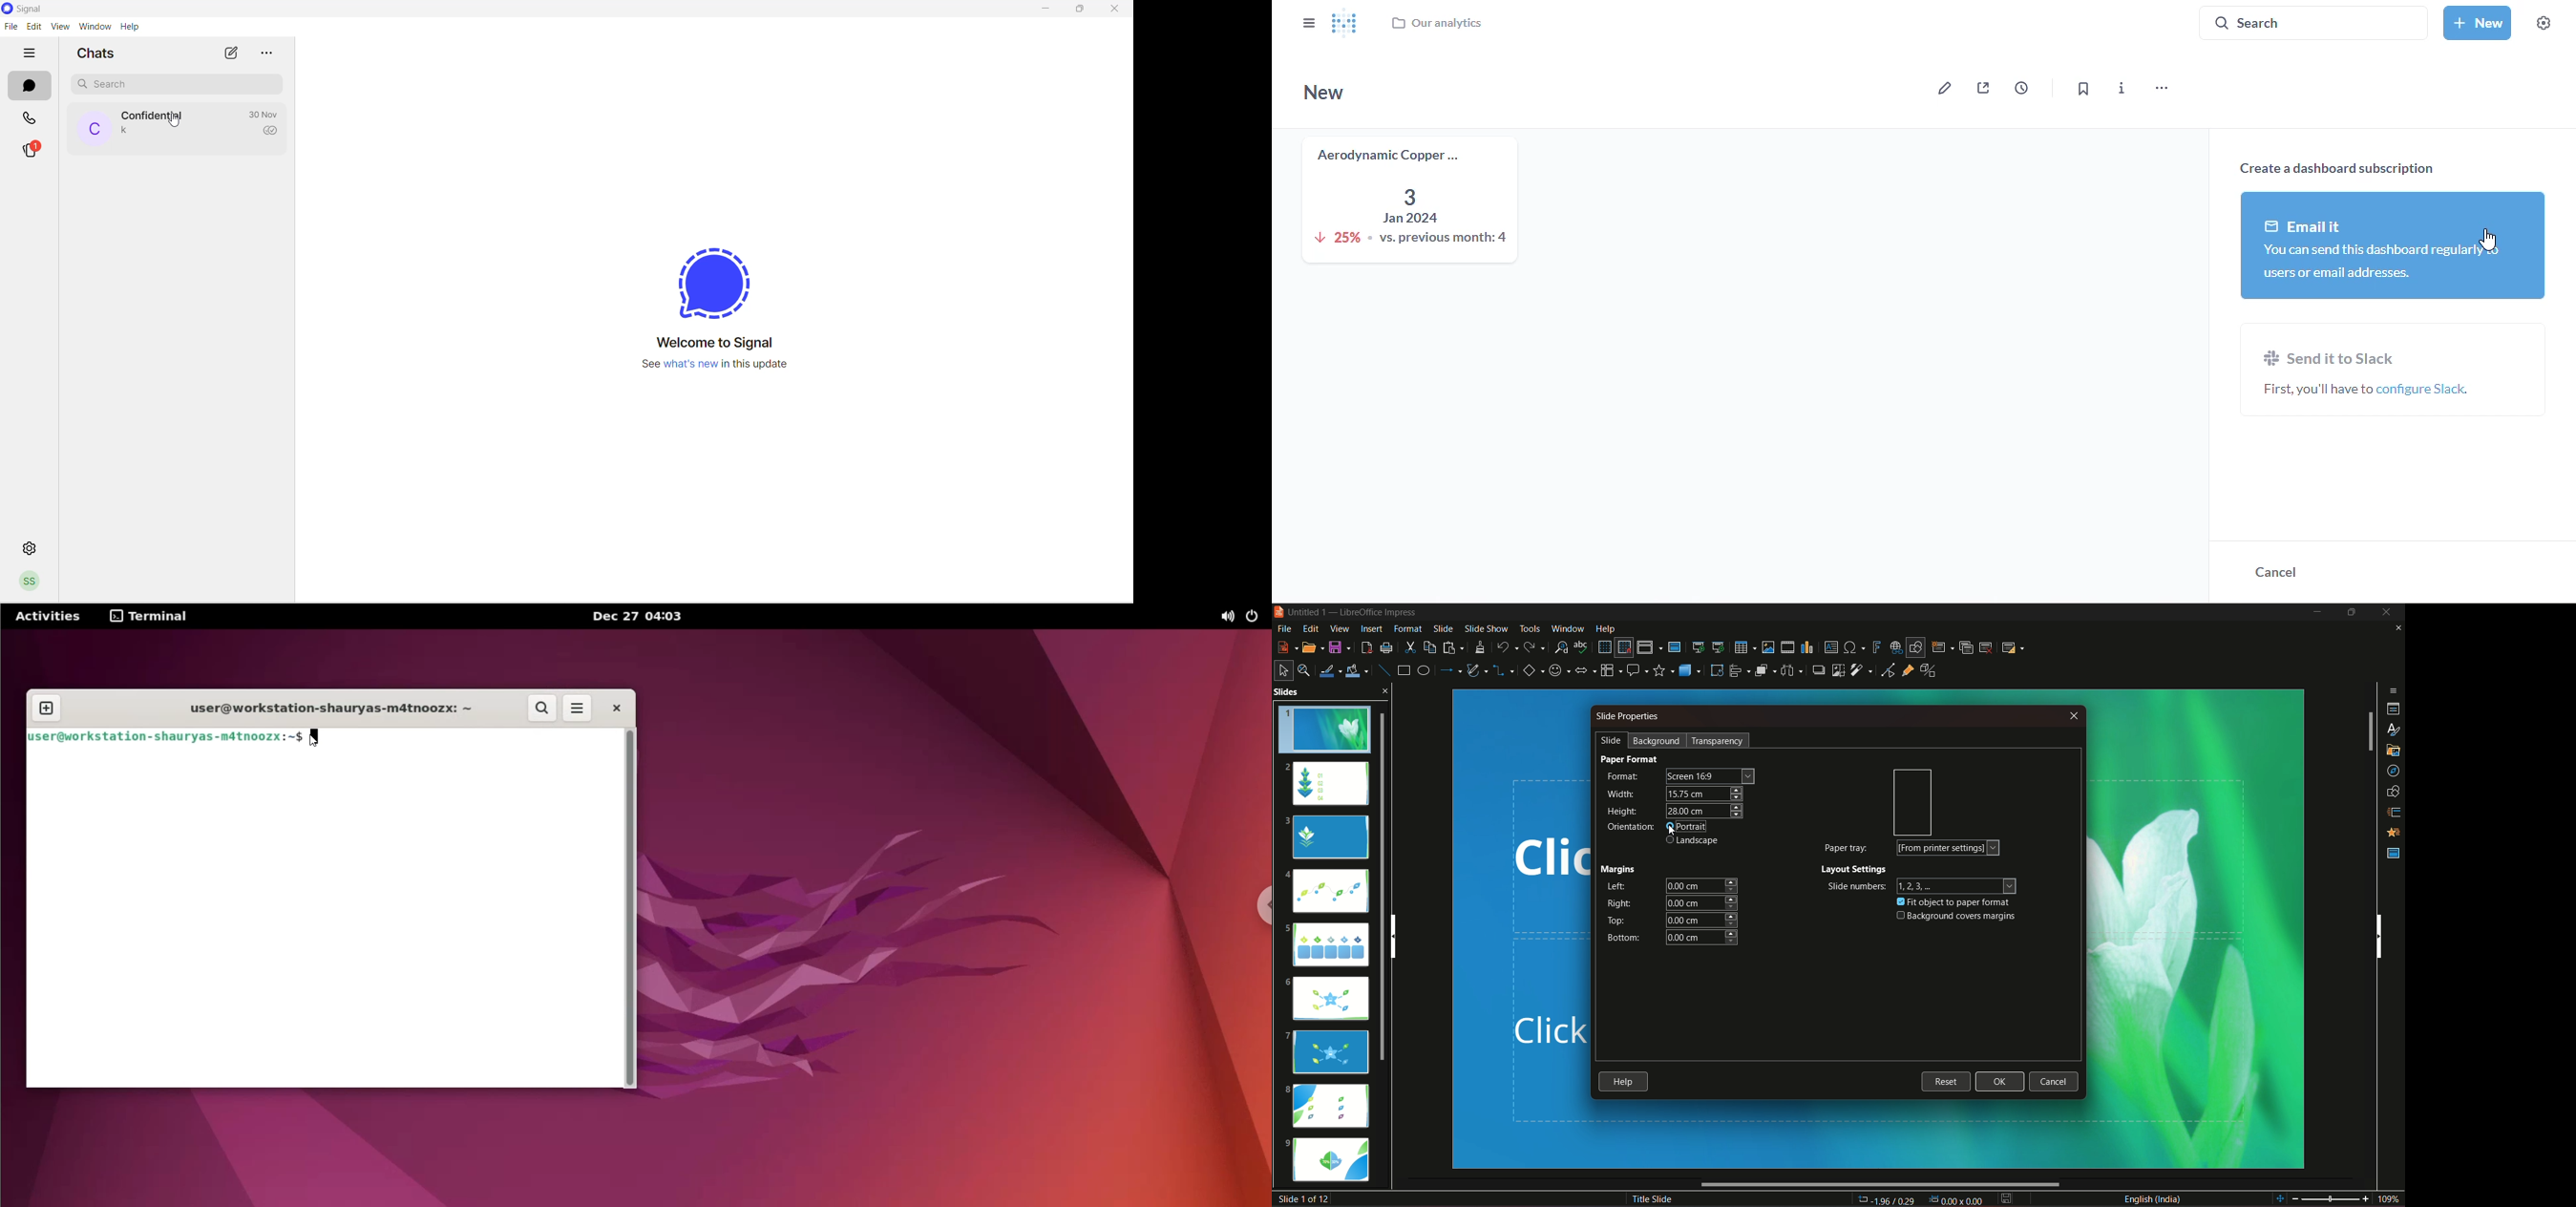 The height and width of the screenshot is (1232, 2576). Describe the element at coordinates (1794, 670) in the screenshot. I see `select atlest 3 objects` at that location.